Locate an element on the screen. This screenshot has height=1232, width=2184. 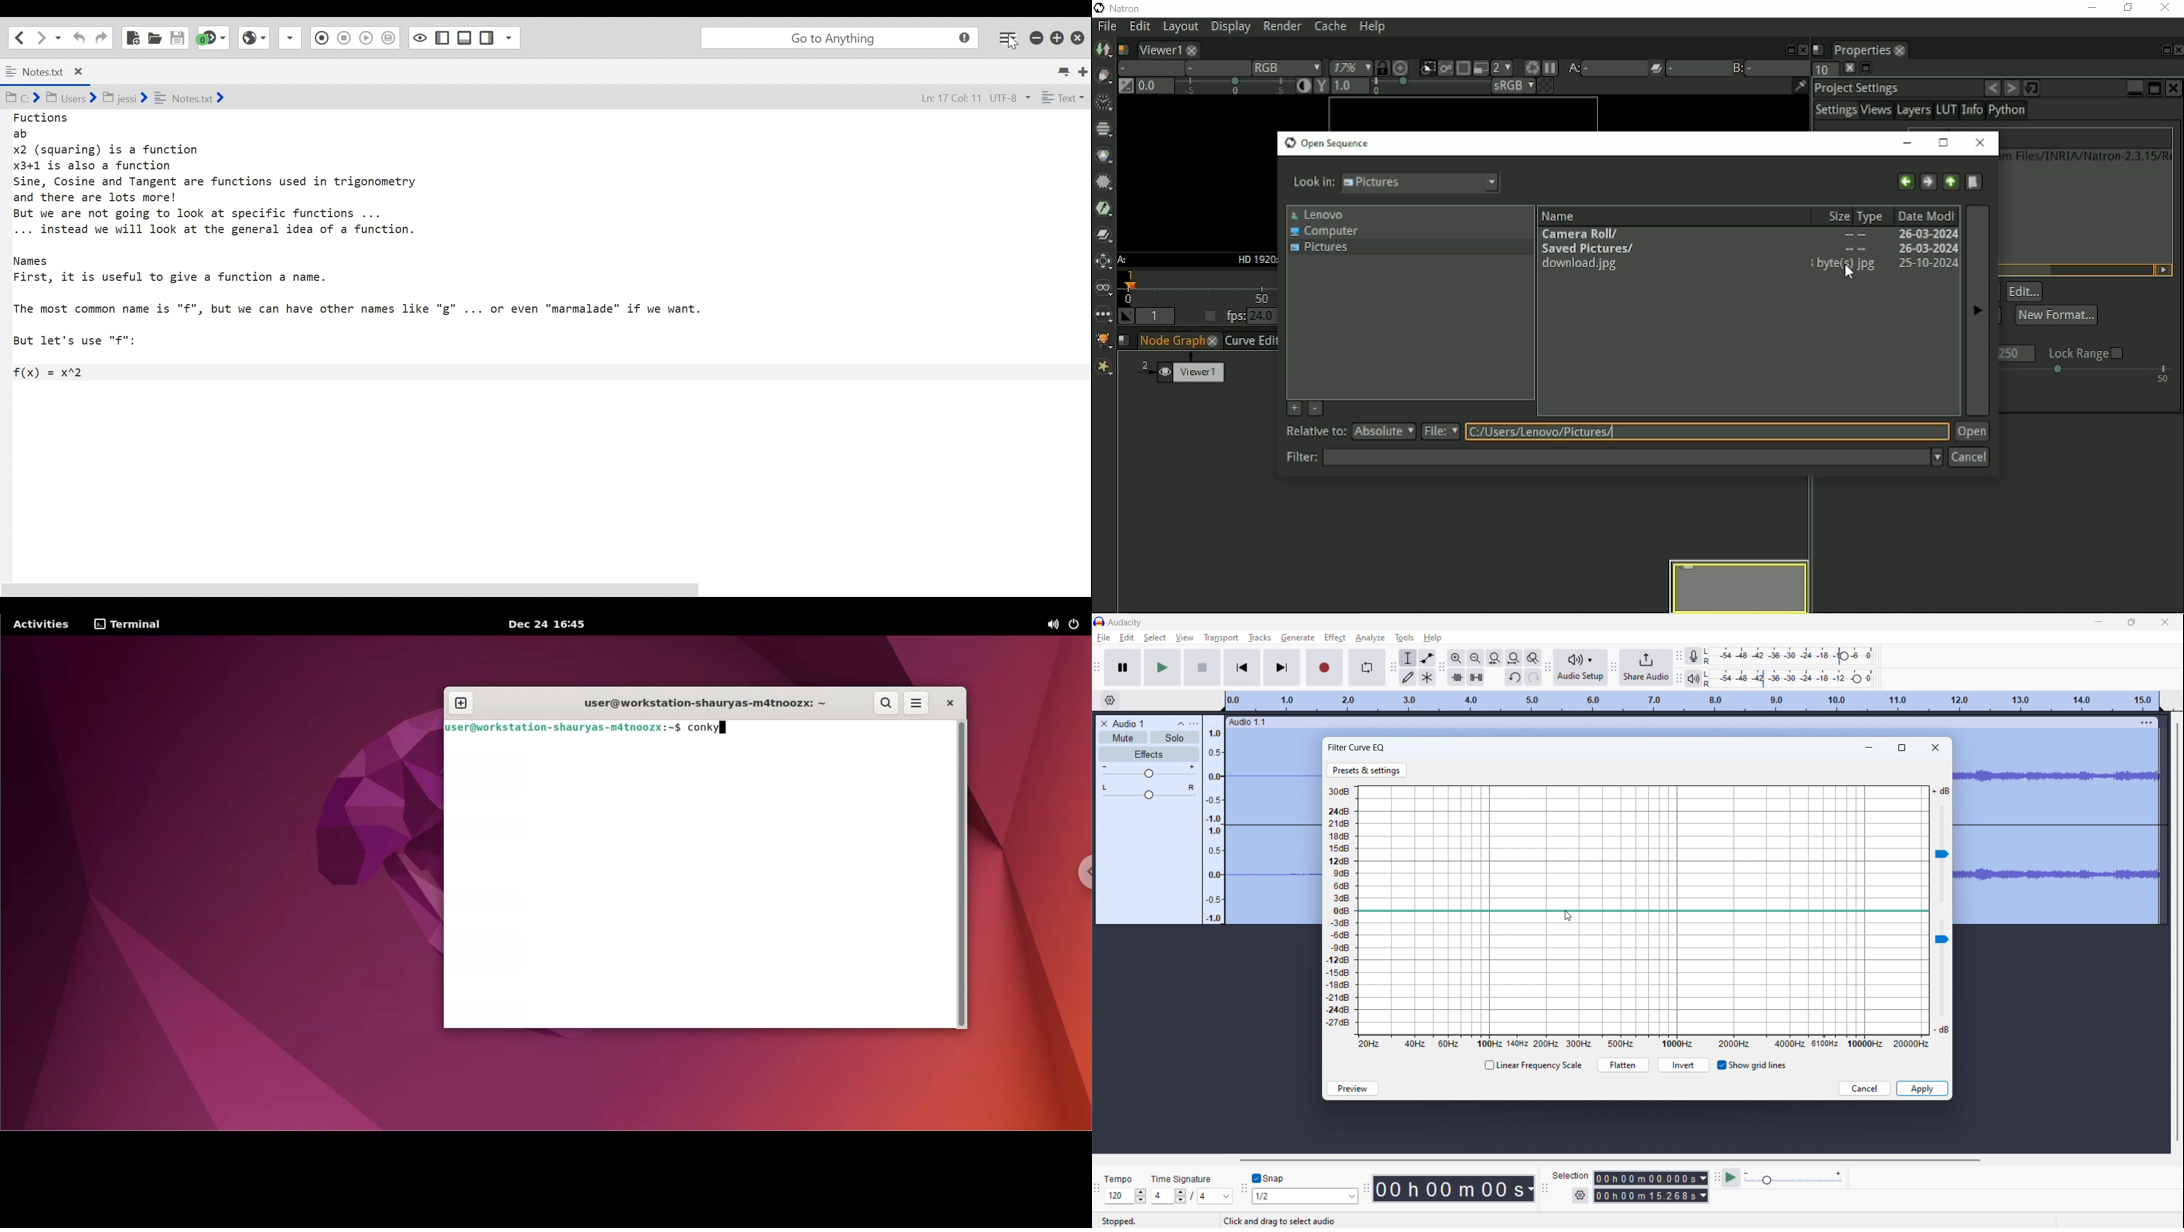
Script name is located at coordinates (1818, 48).